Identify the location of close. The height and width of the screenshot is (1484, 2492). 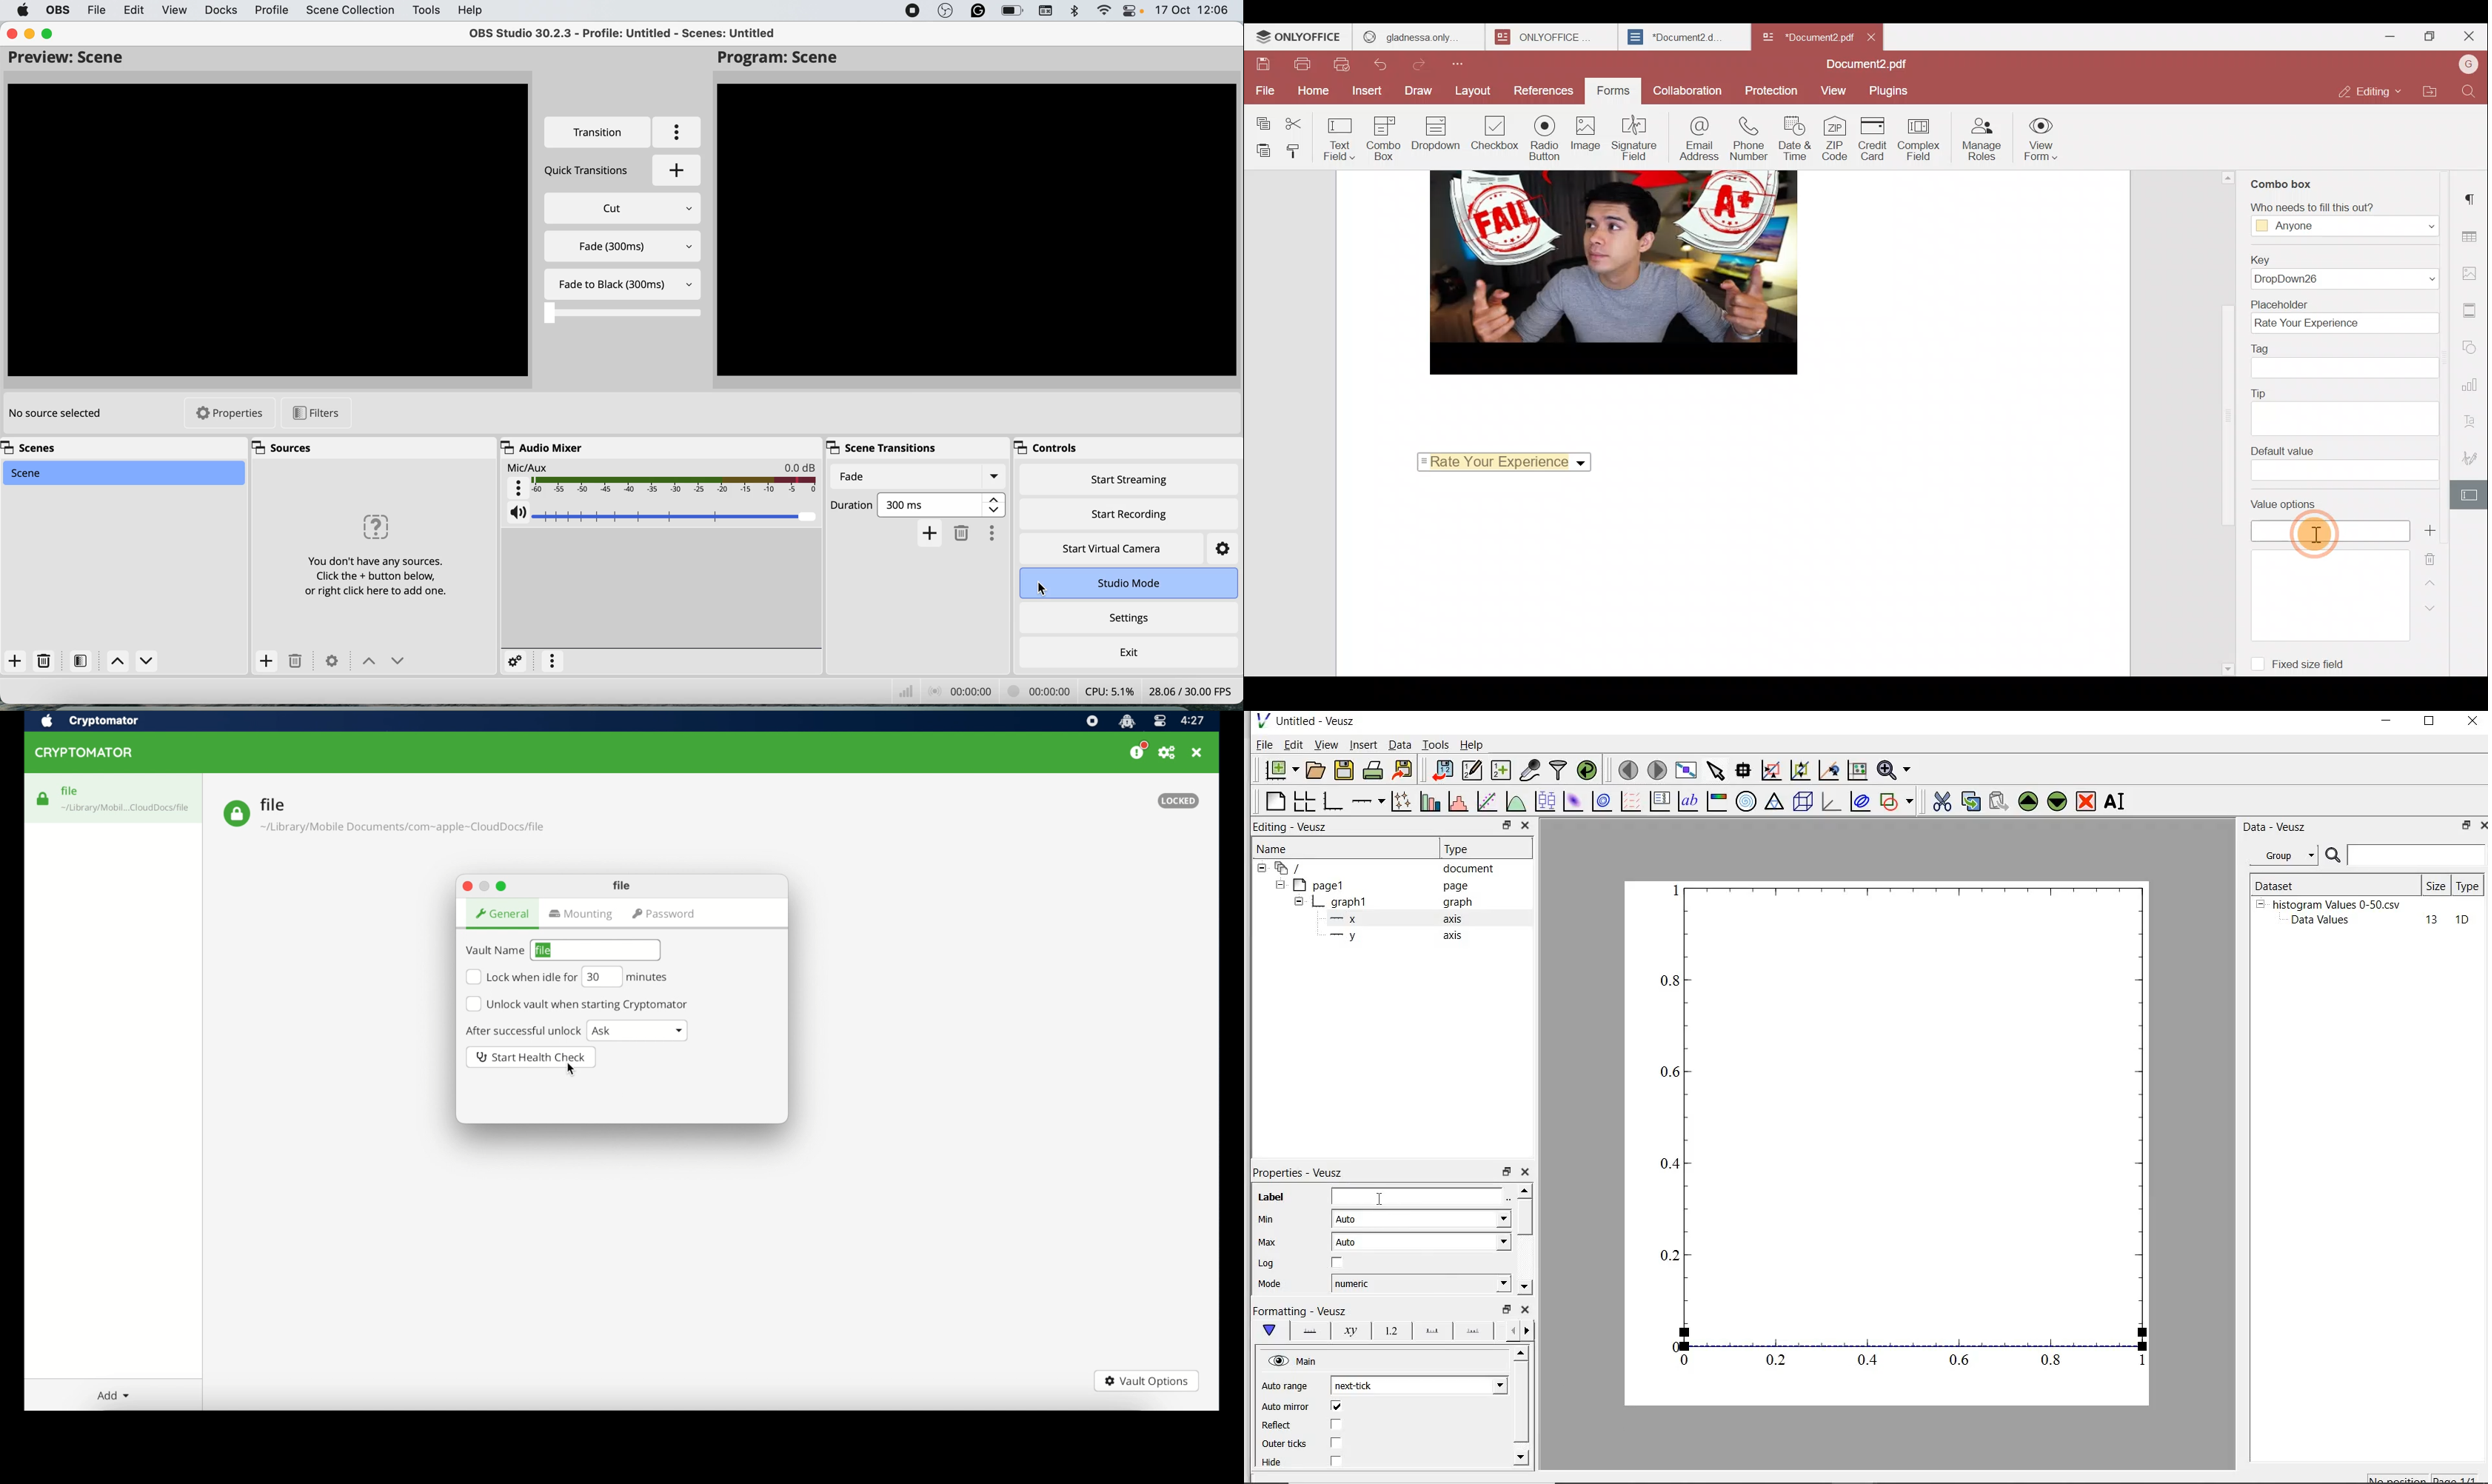
(12, 34).